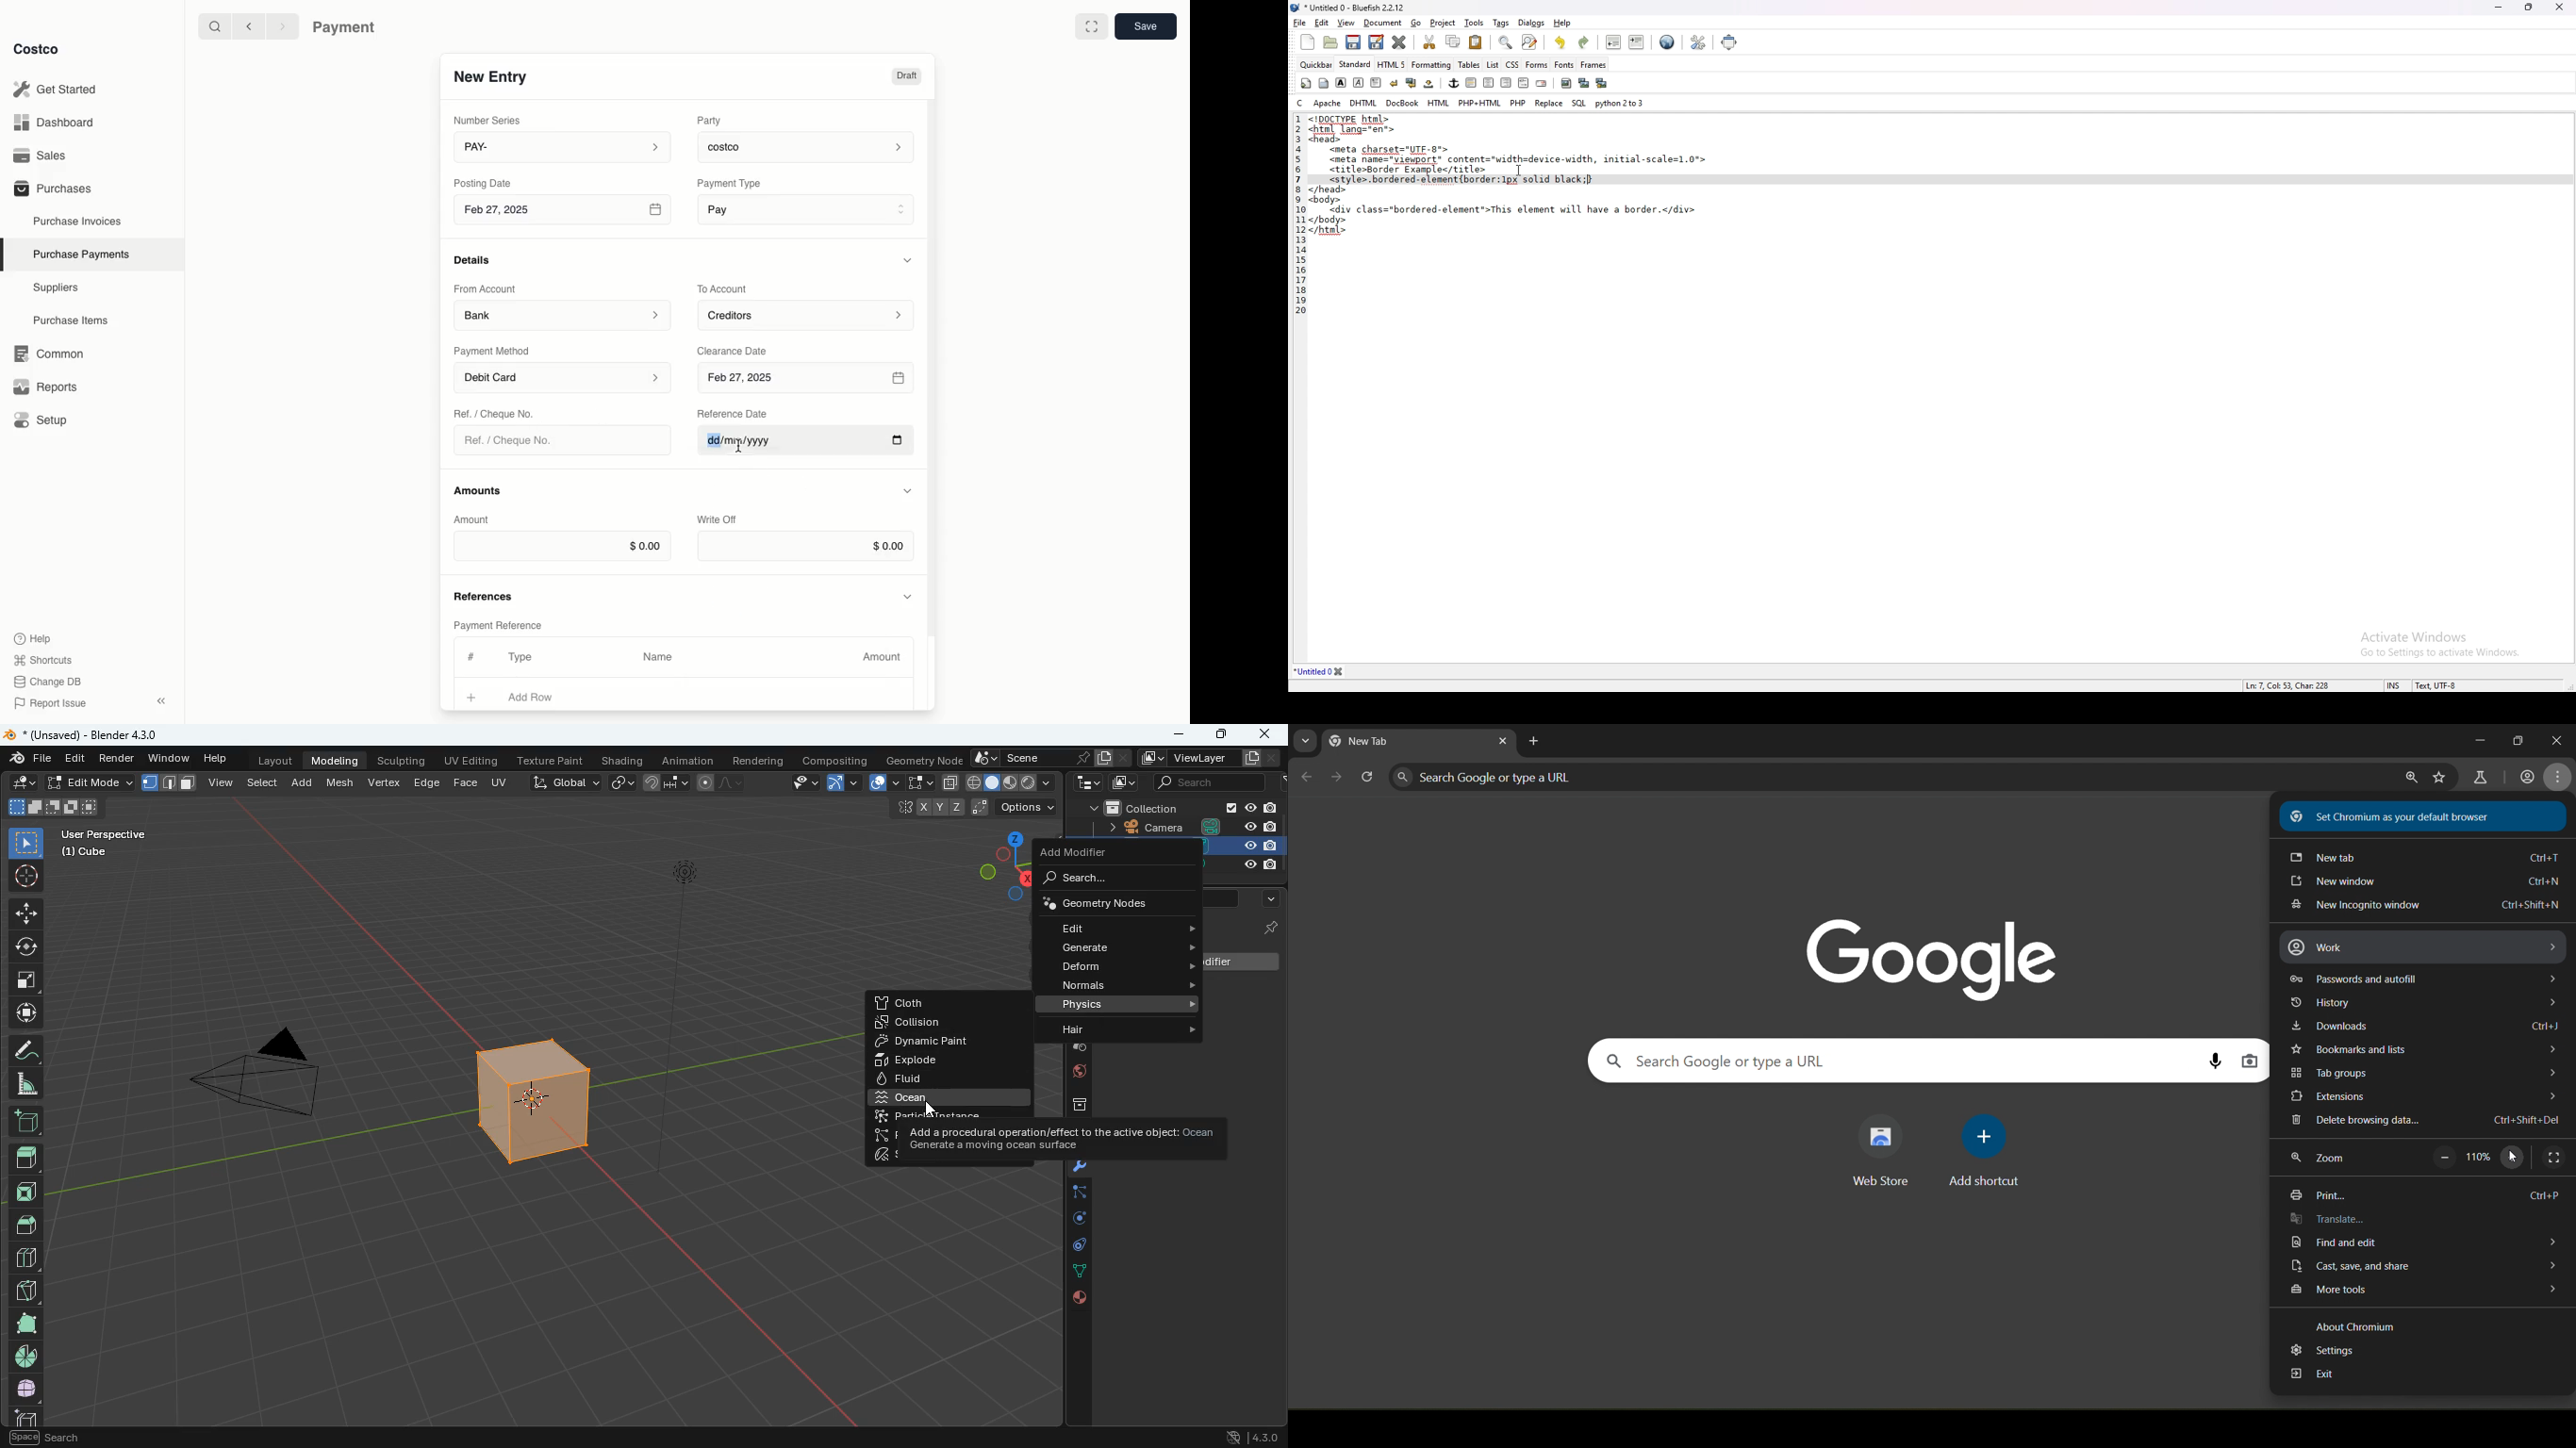 This screenshot has width=2576, height=1456. What do you see at coordinates (2426, 978) in the screenshot?
I see `passwords and autofill` at bounding box center [2426, 978].